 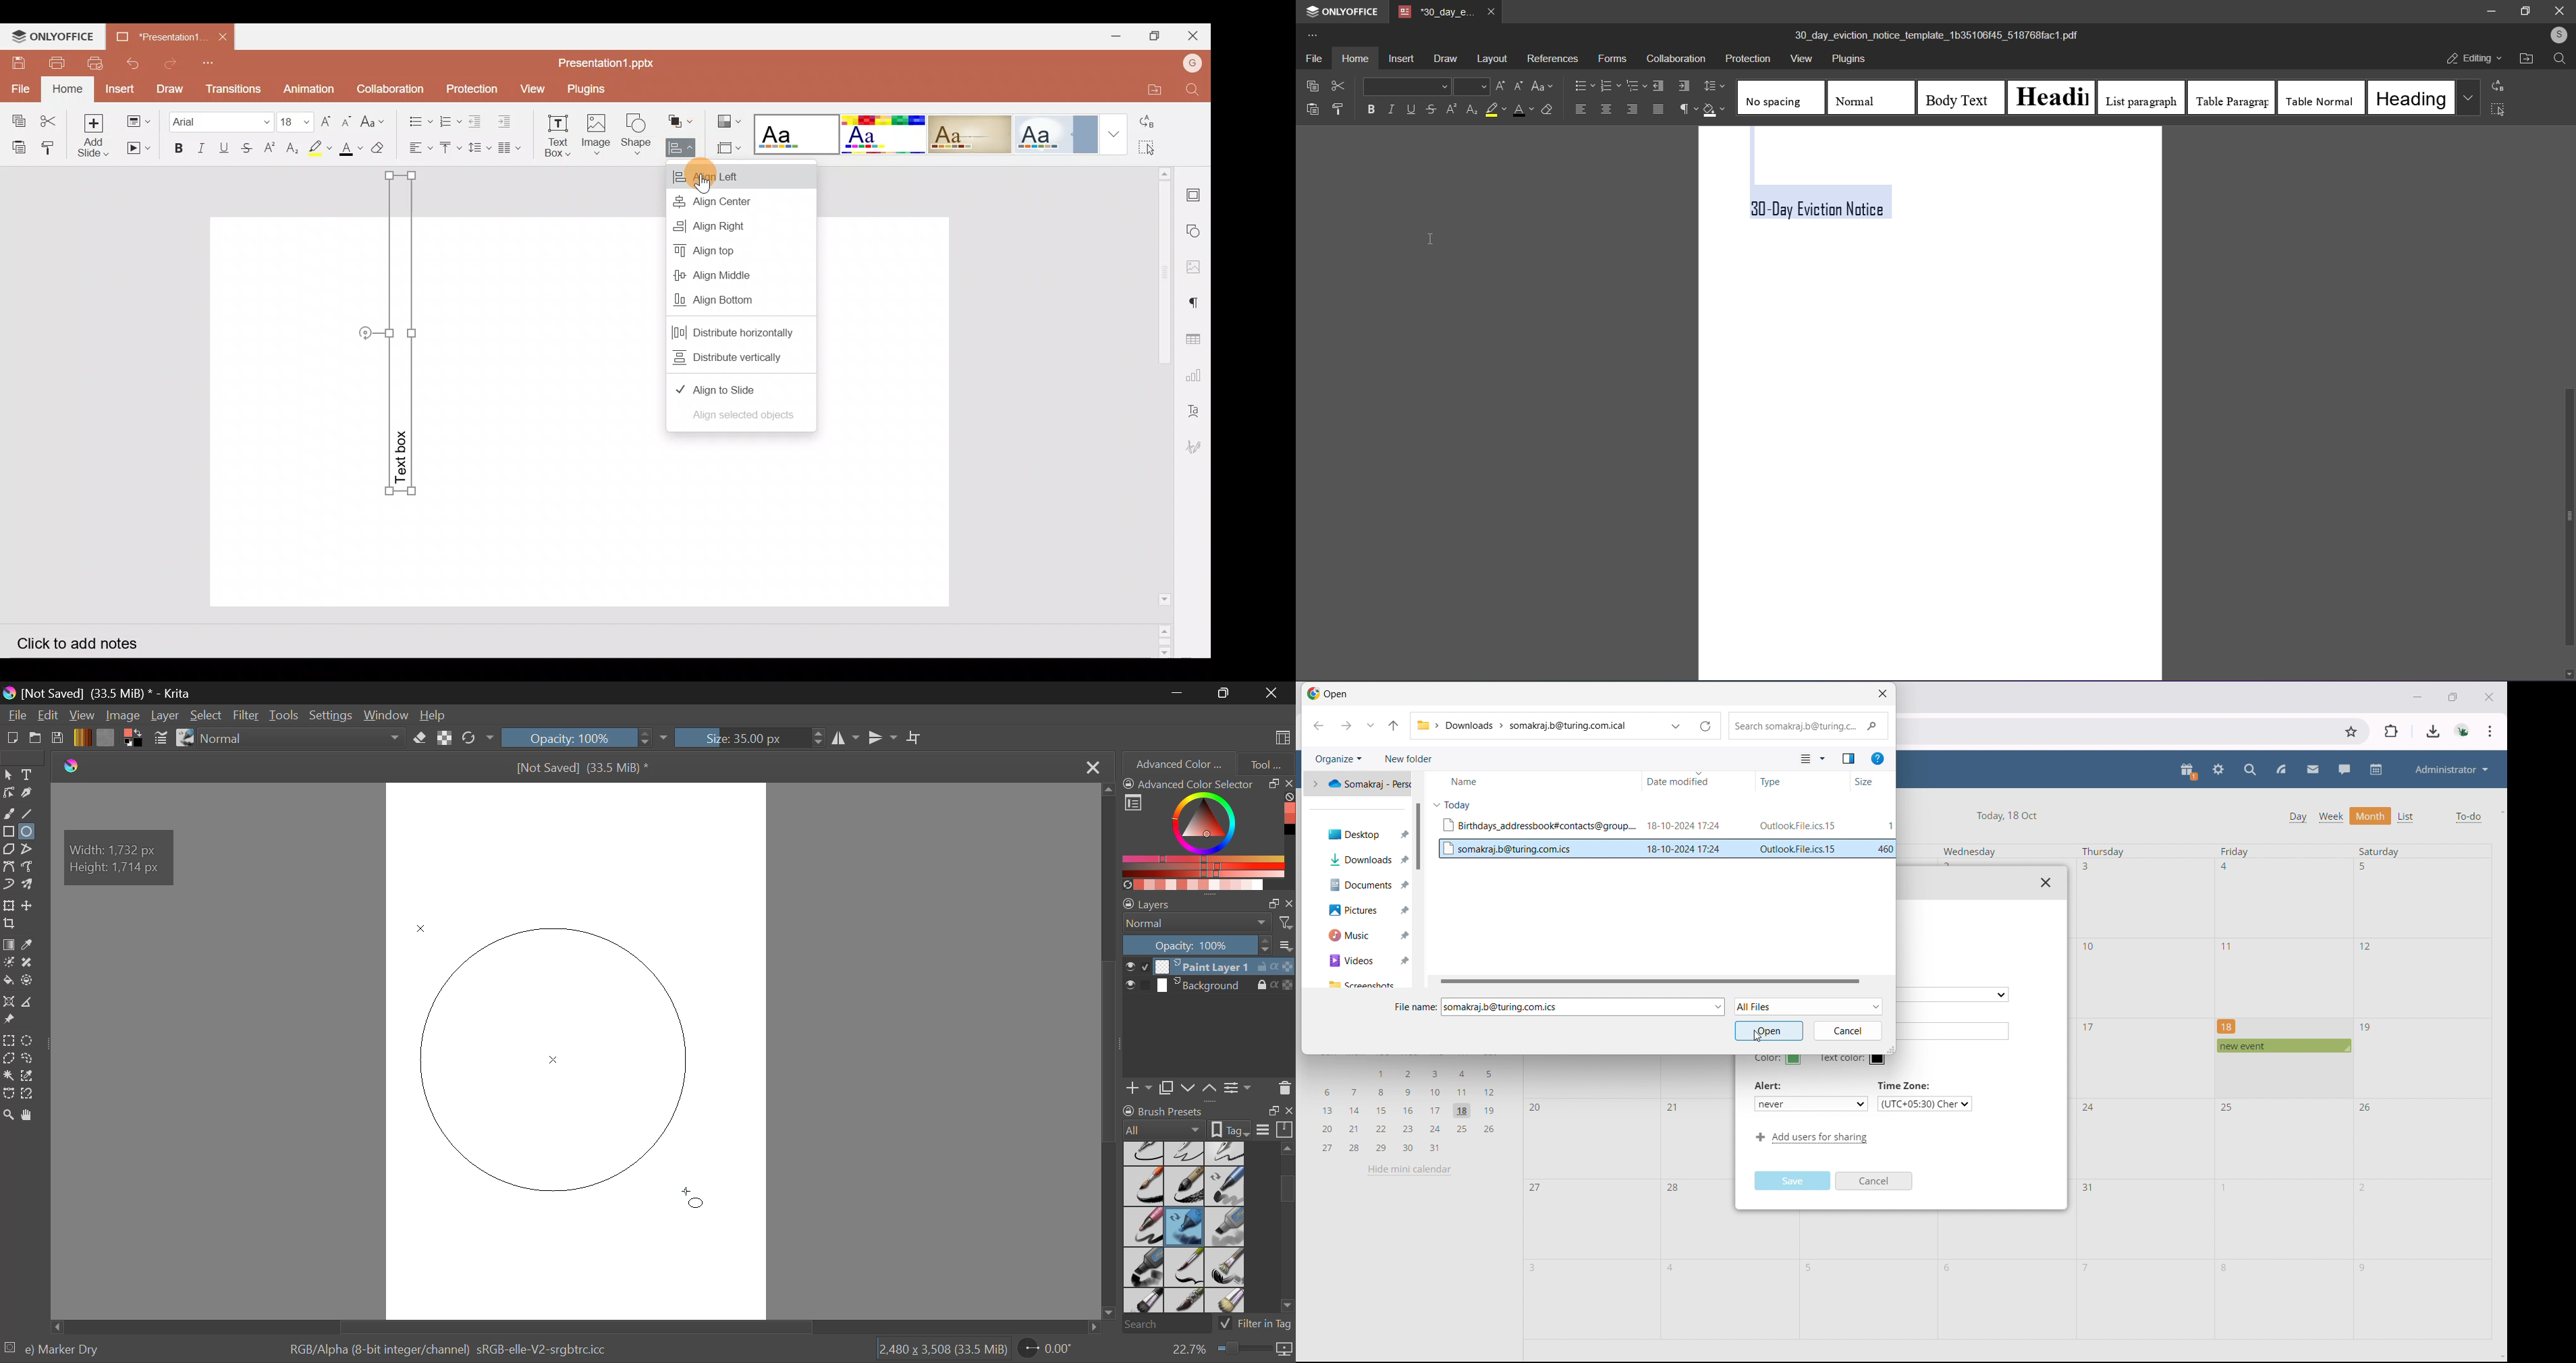 I want to click on Delete, so click(x=1284, y=1088).